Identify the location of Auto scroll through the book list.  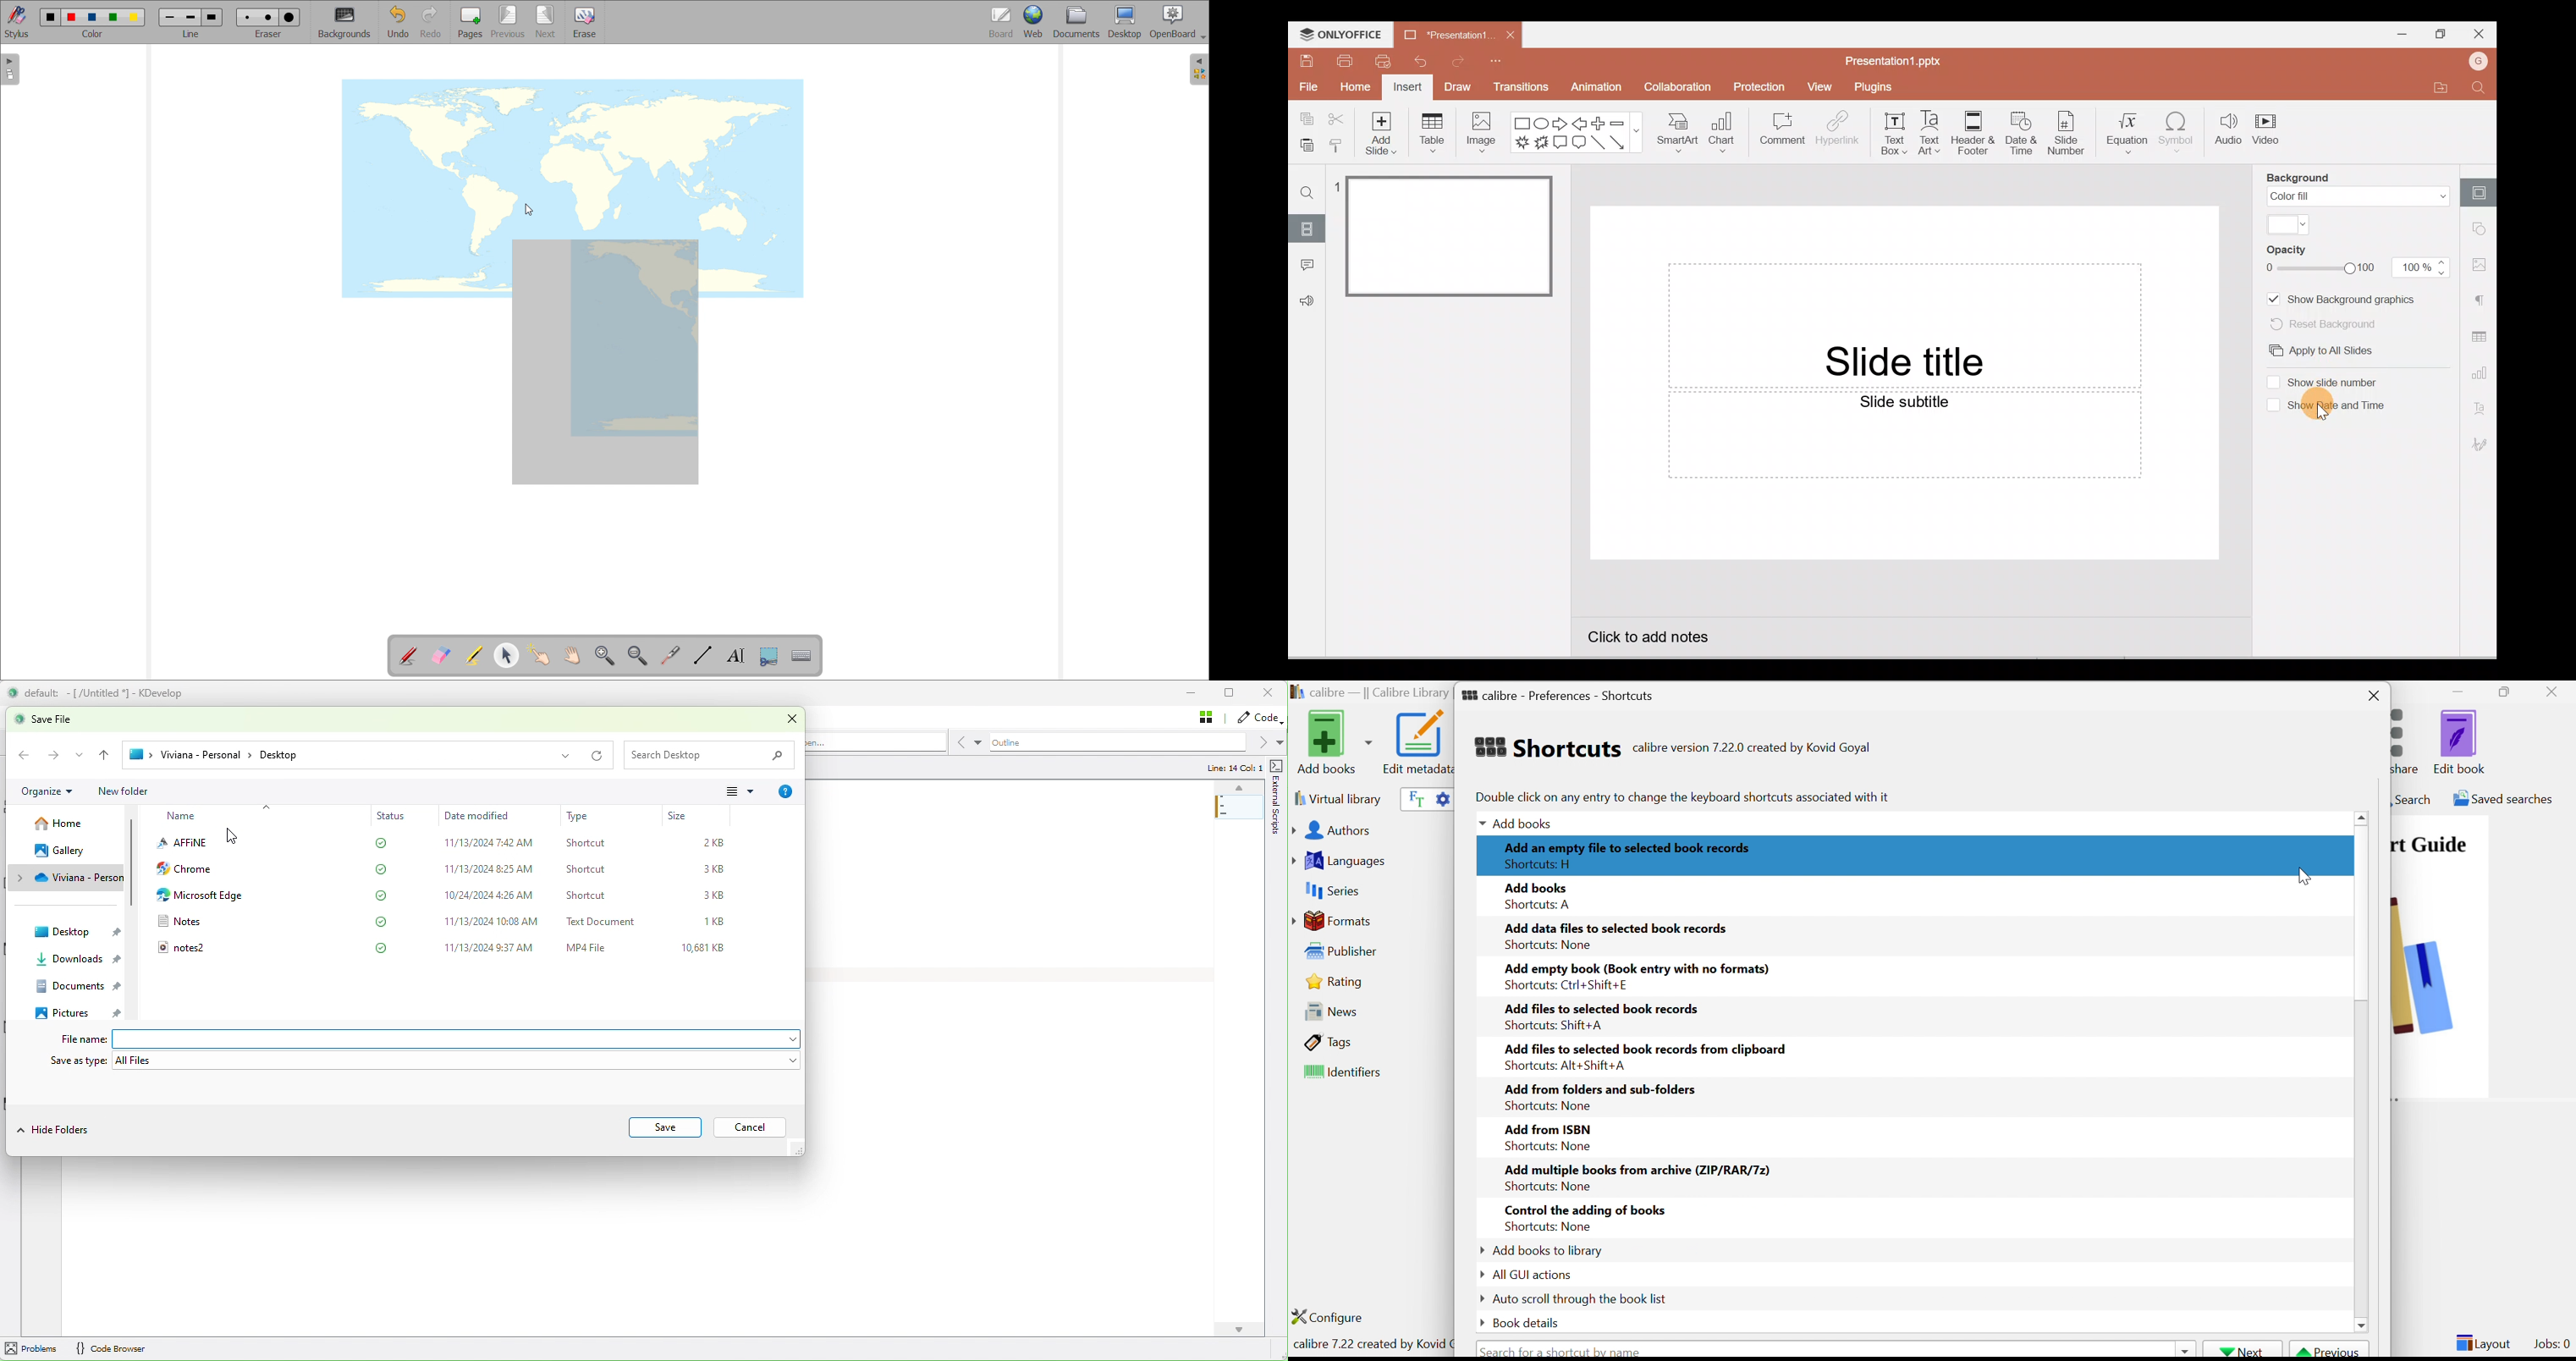
(1581, 1297).